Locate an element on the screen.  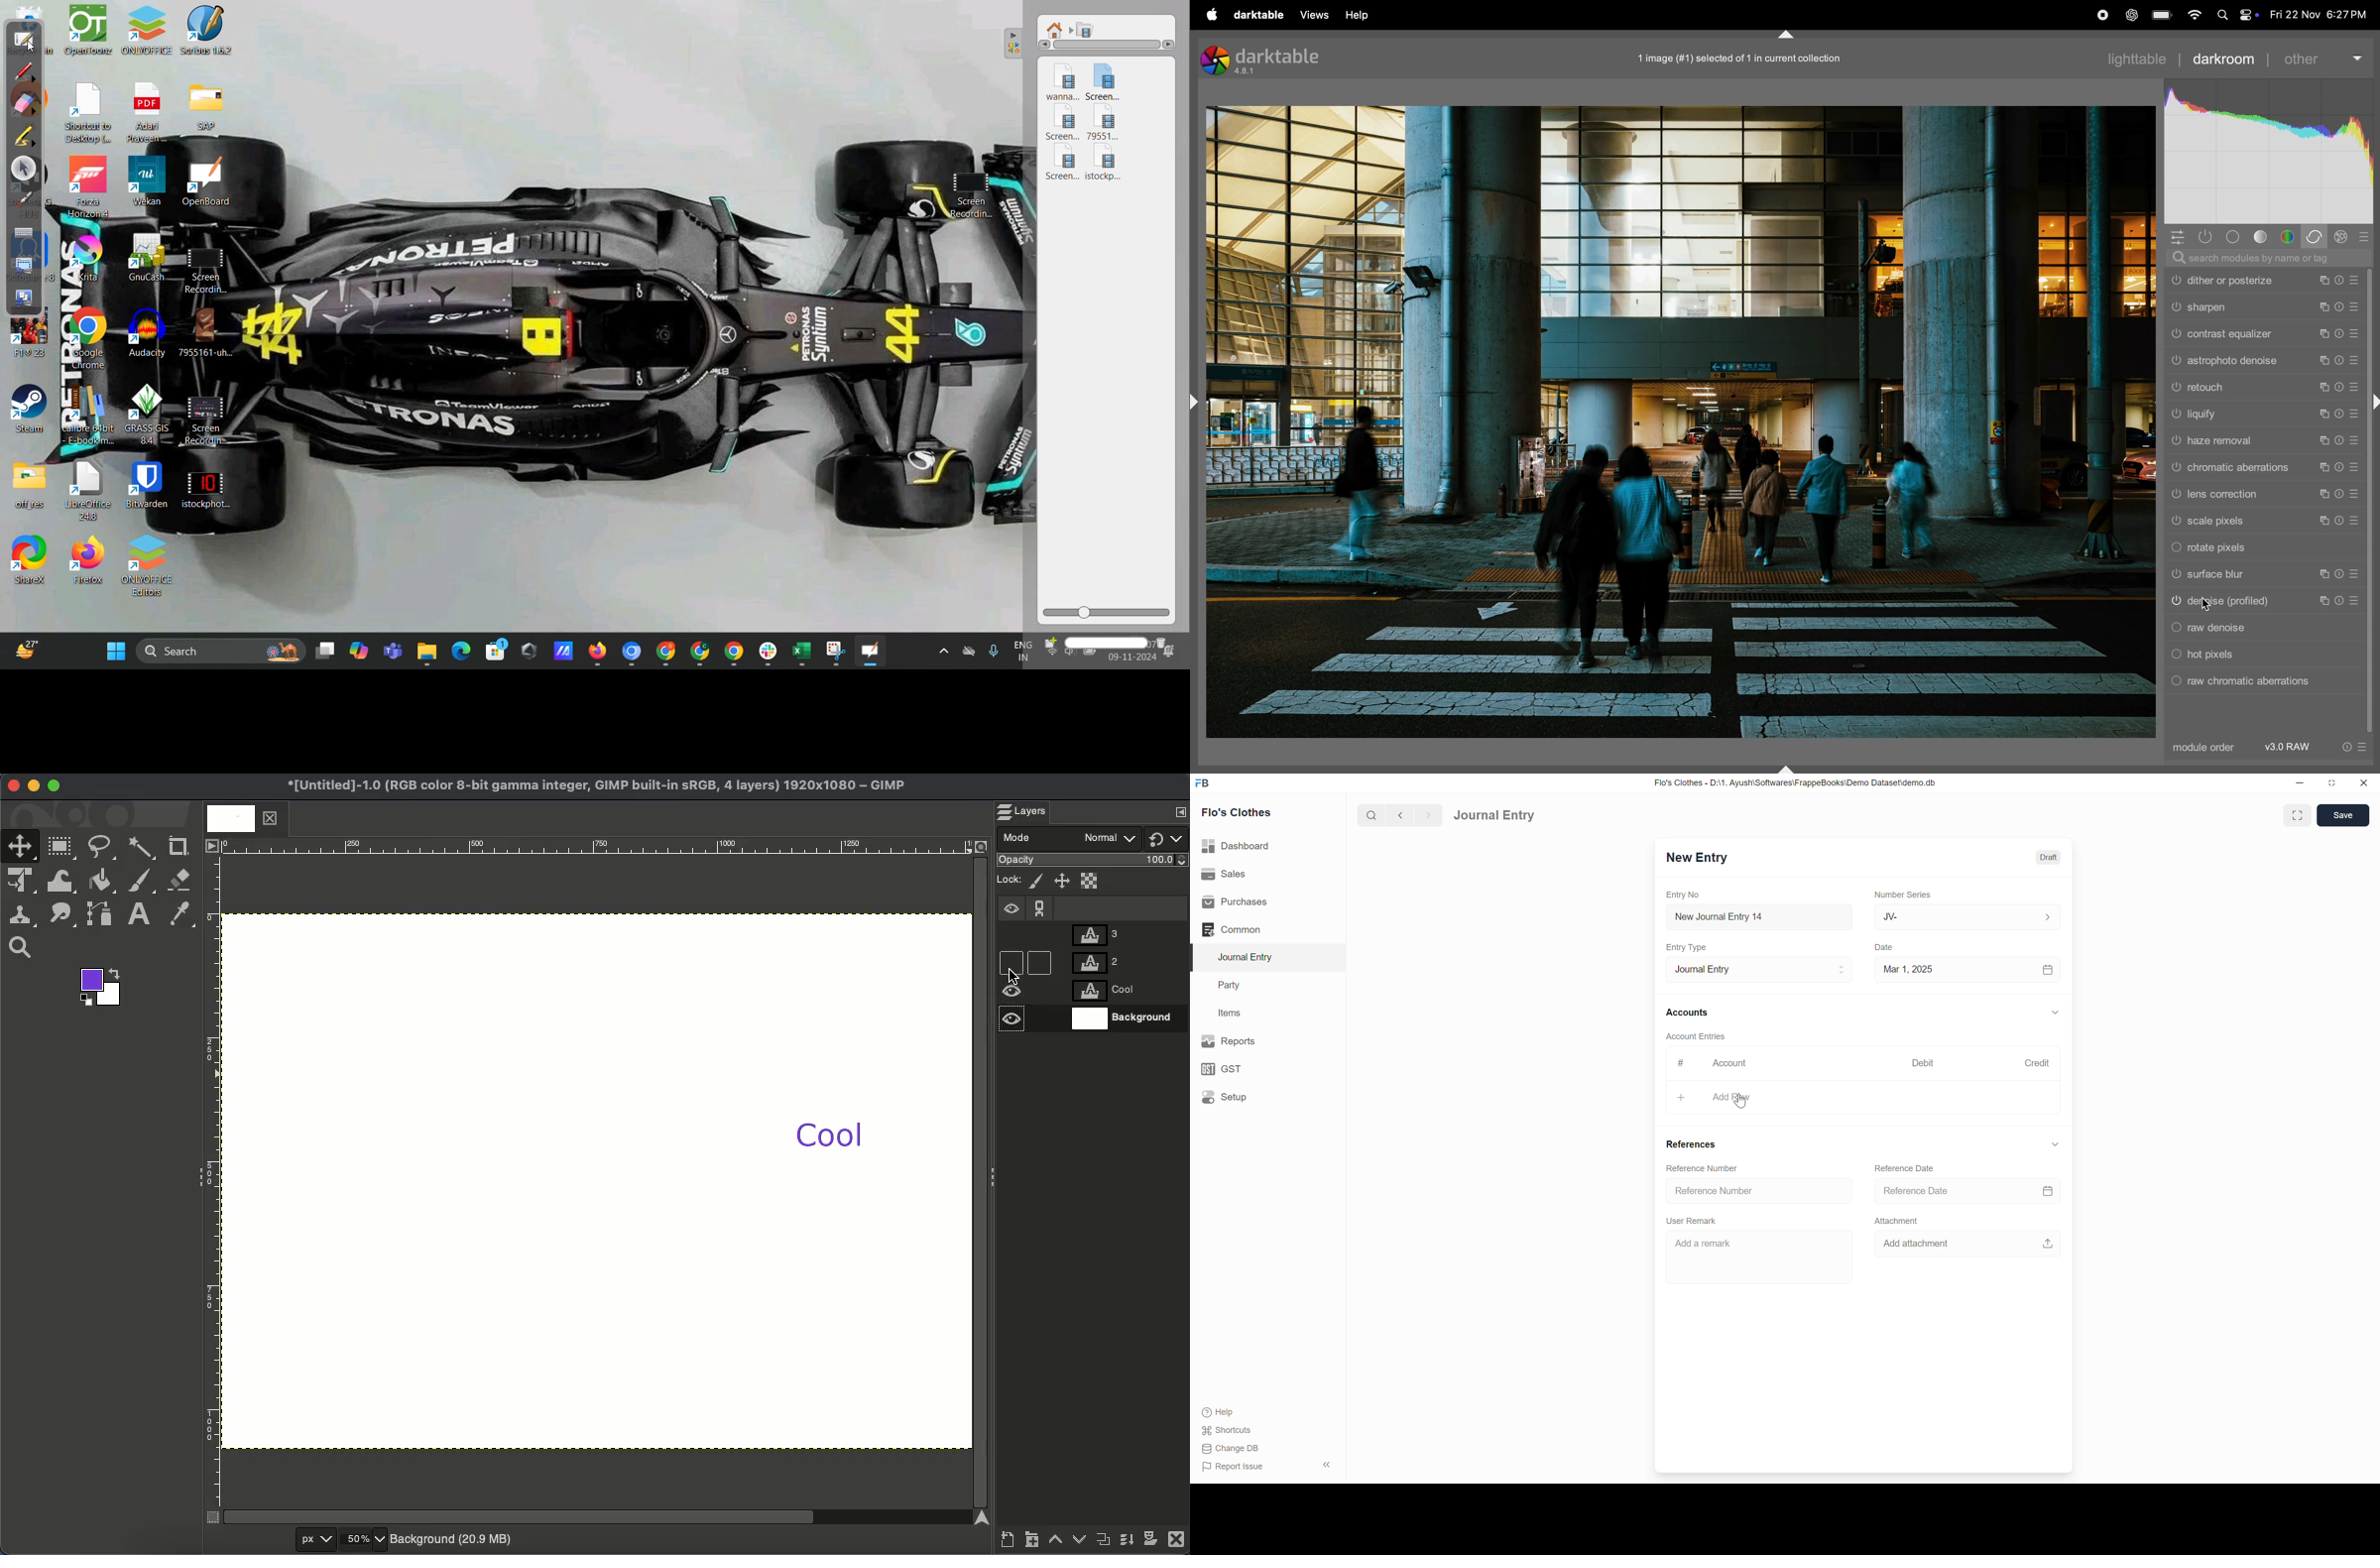
minimized Openboard is located at coordinates (873, 651).